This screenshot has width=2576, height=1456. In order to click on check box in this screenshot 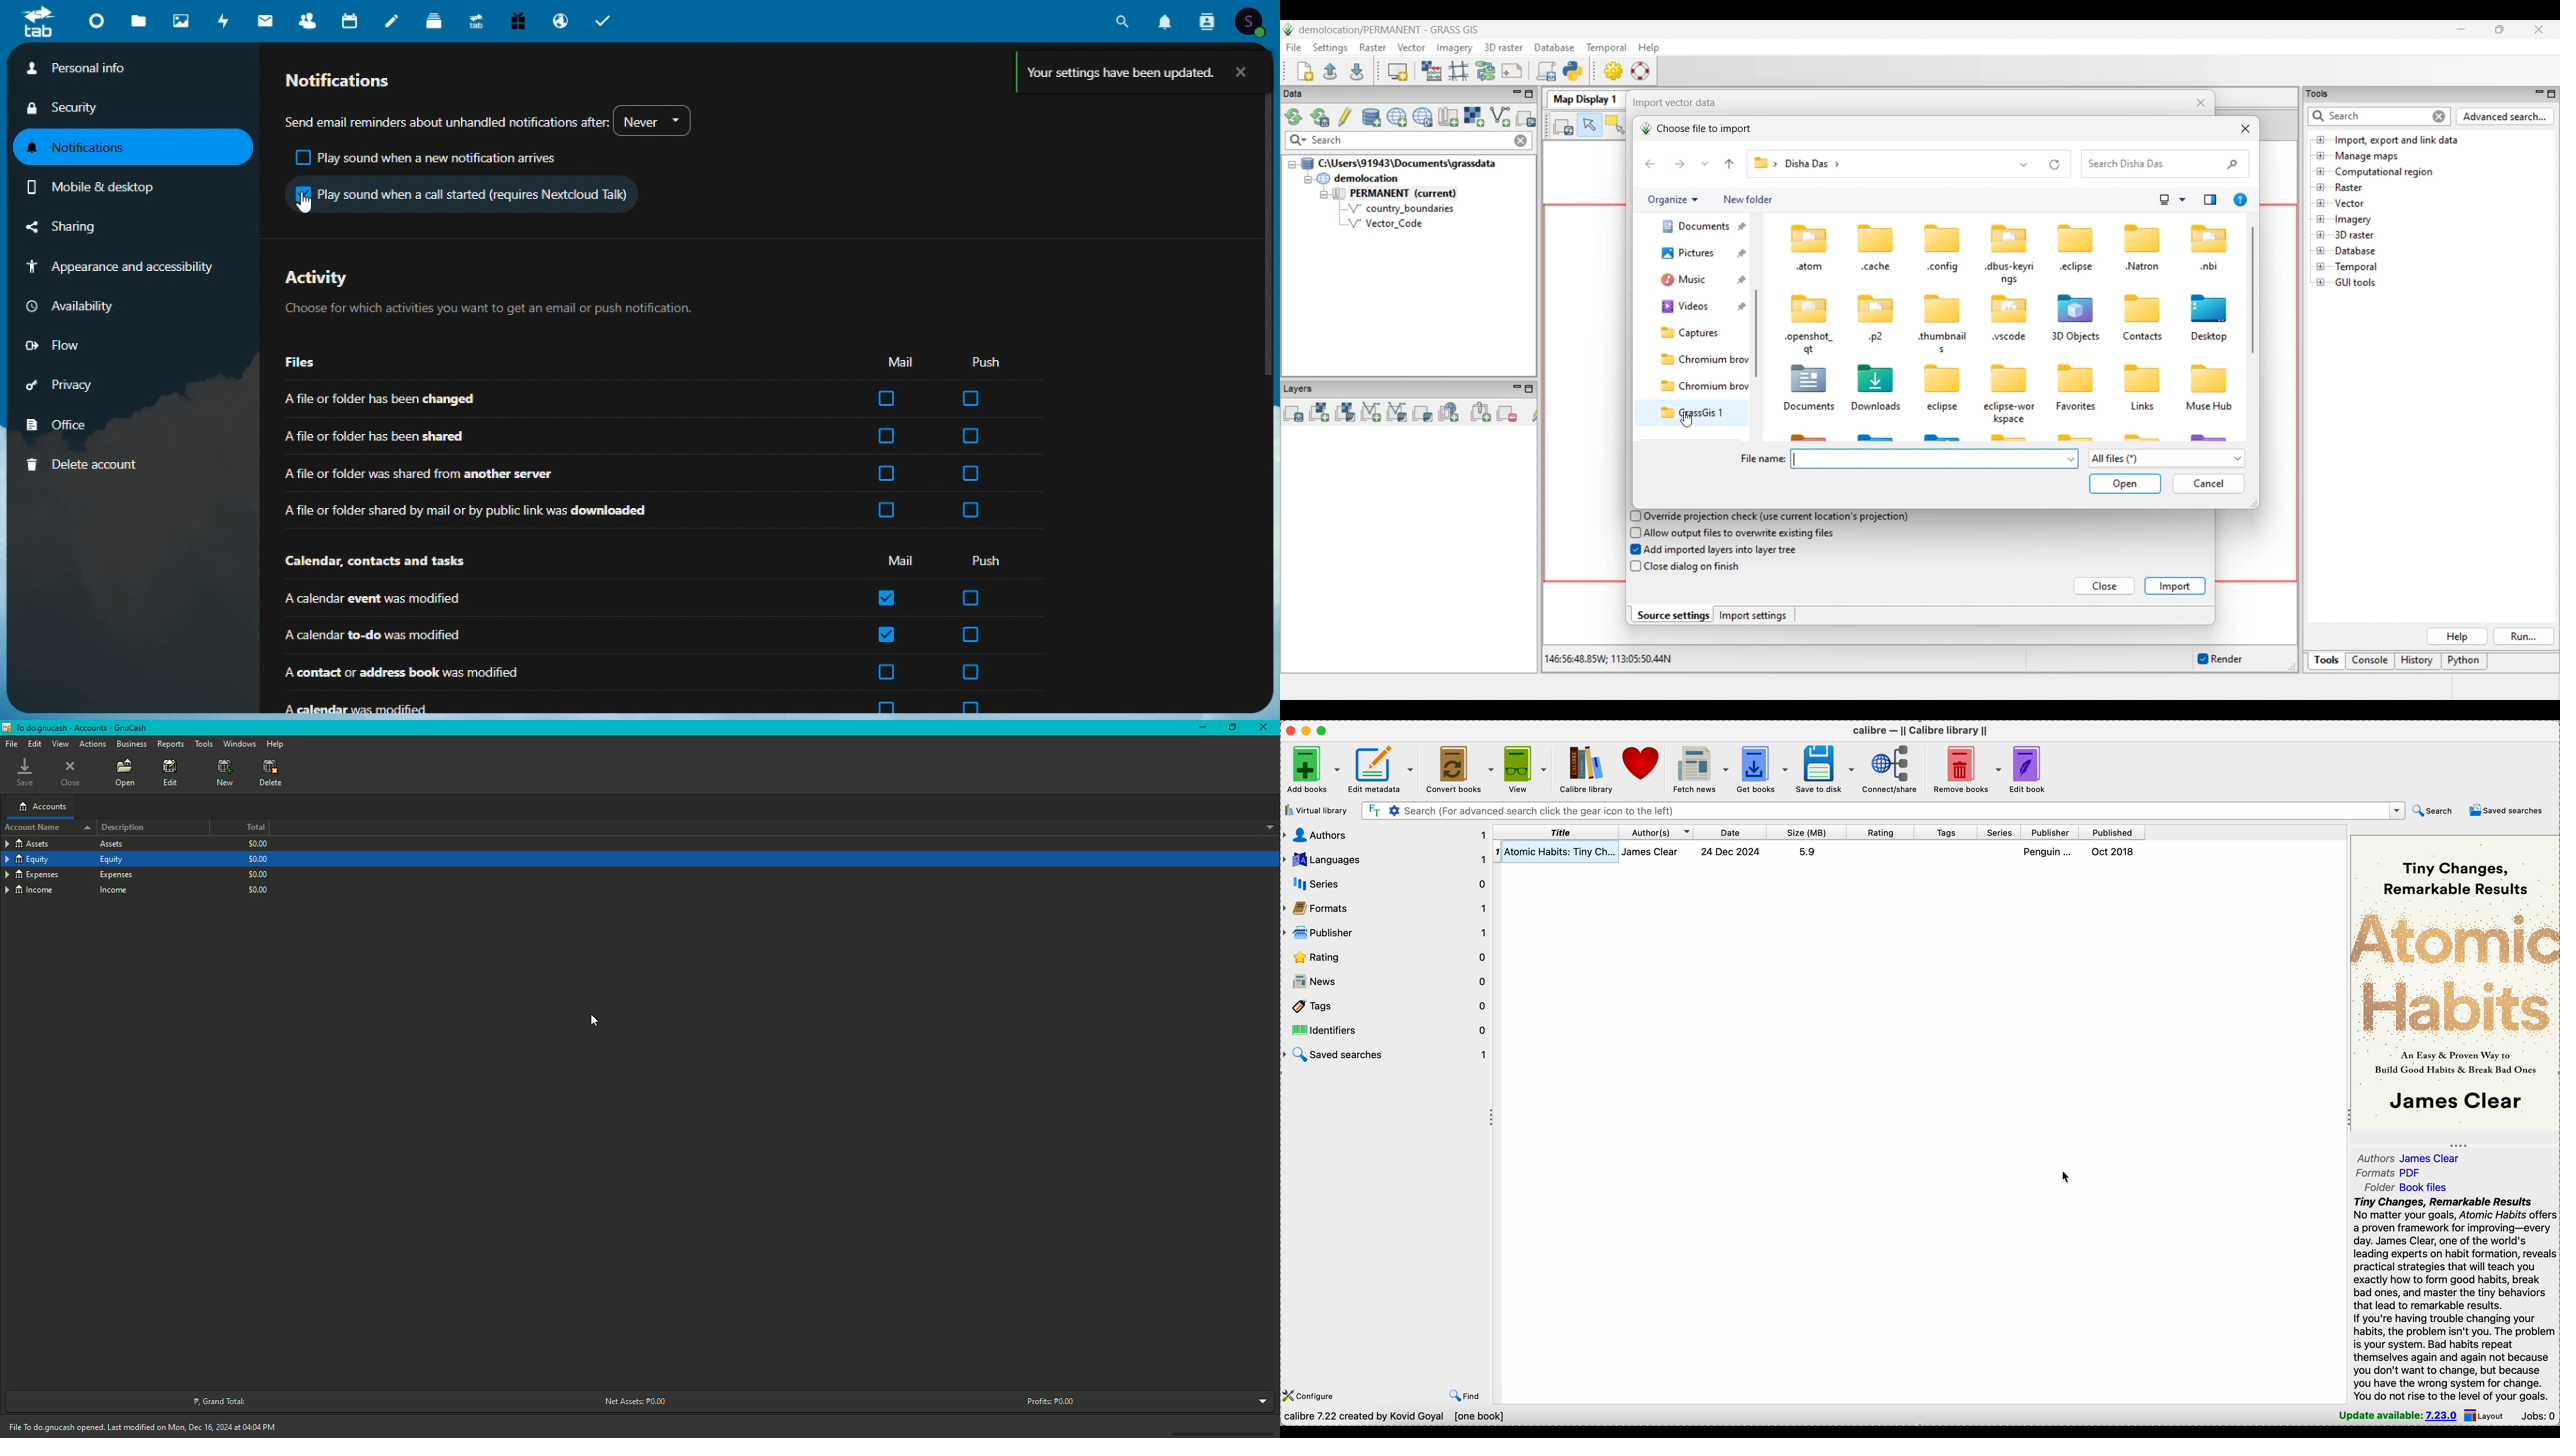, I will do `click(971, 634)`.